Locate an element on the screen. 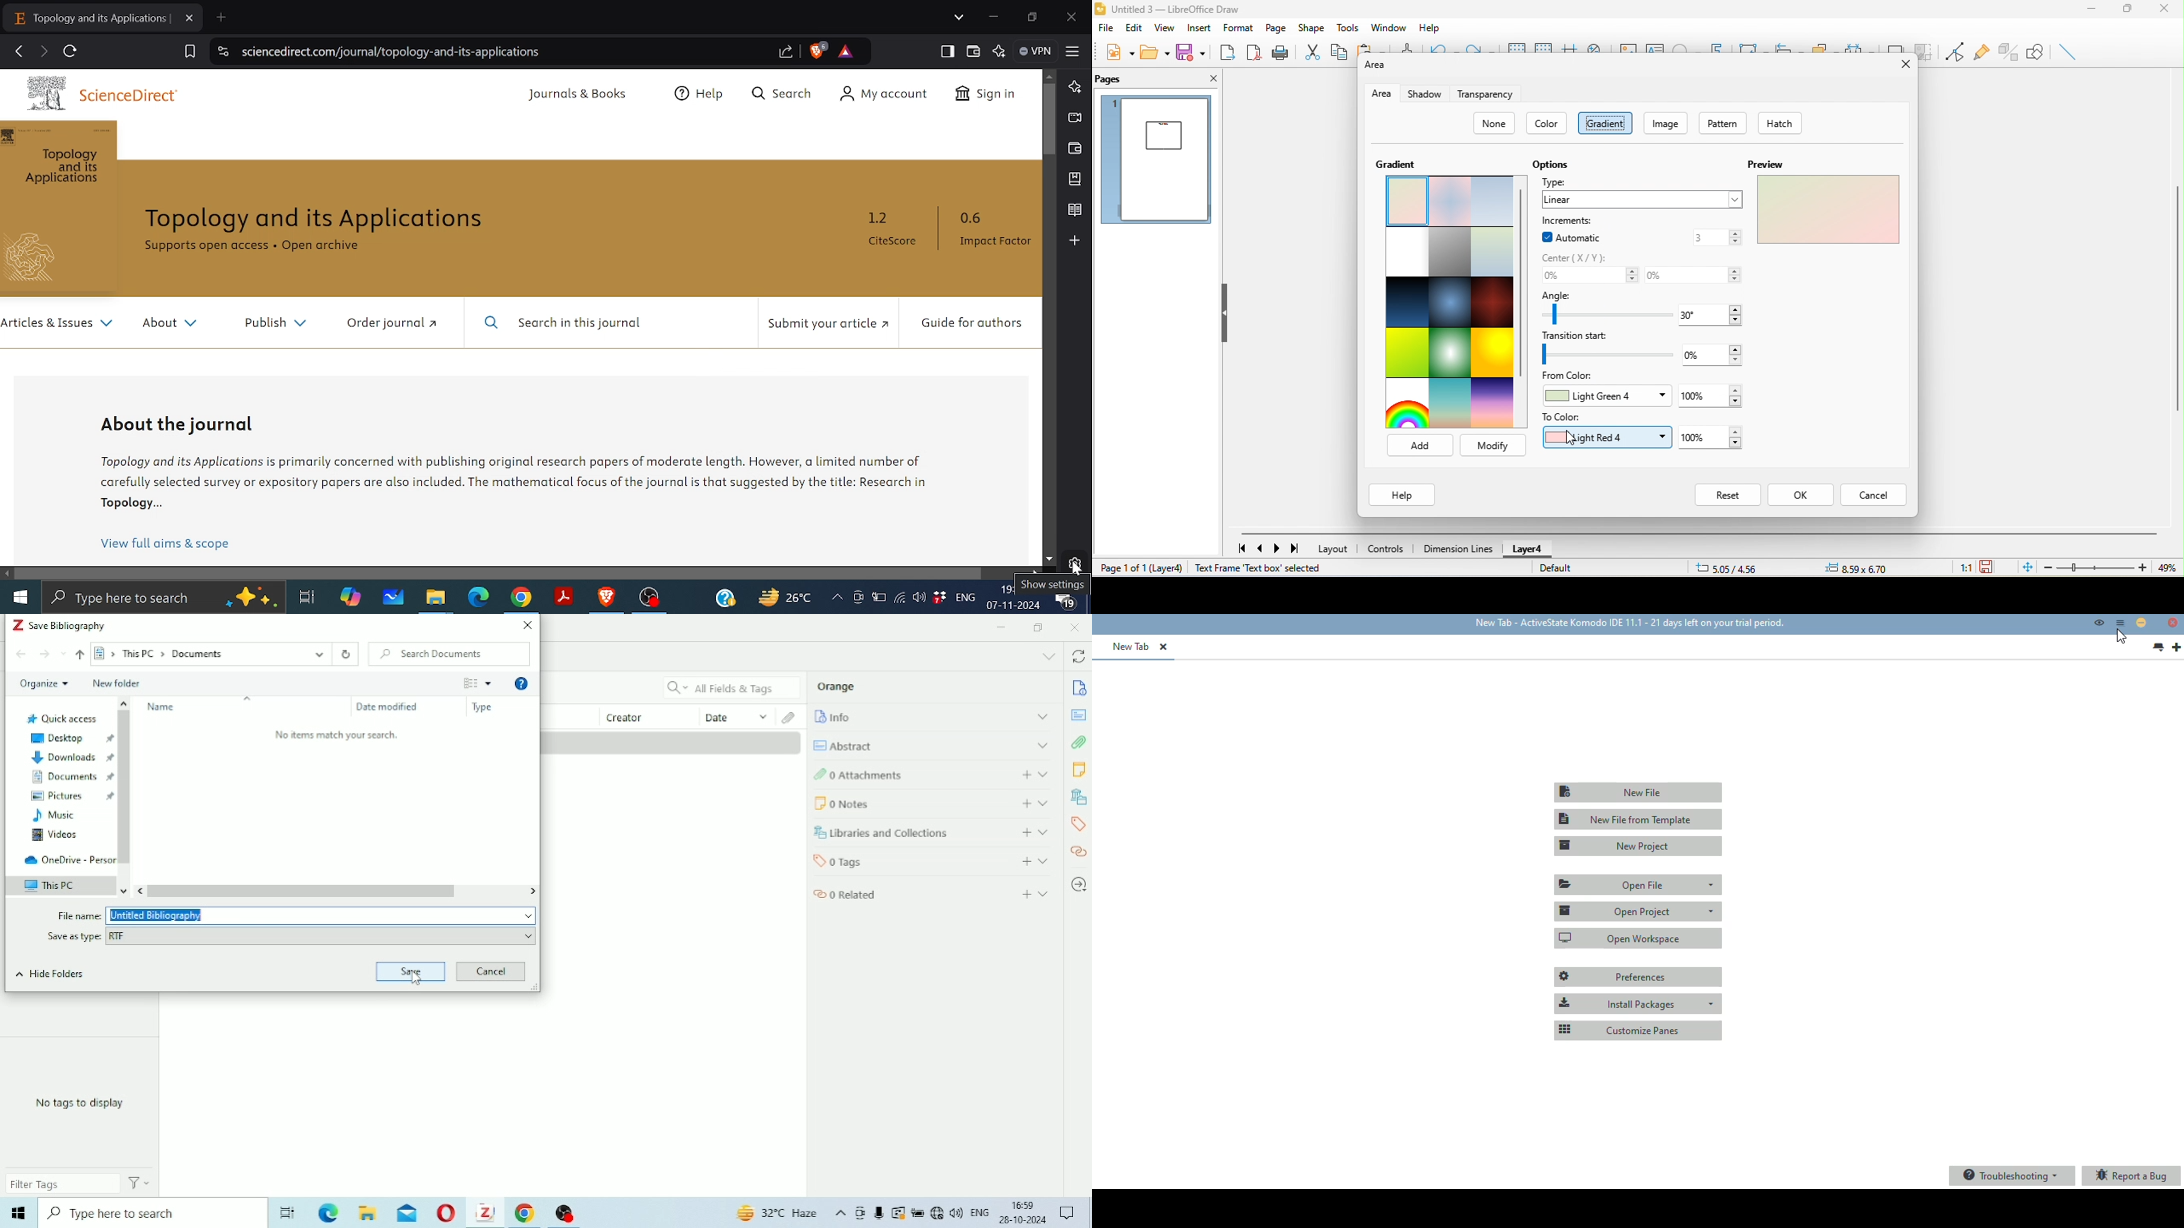 The image size is (2184, 1232). midnight is located at coordinates (1406, 305).